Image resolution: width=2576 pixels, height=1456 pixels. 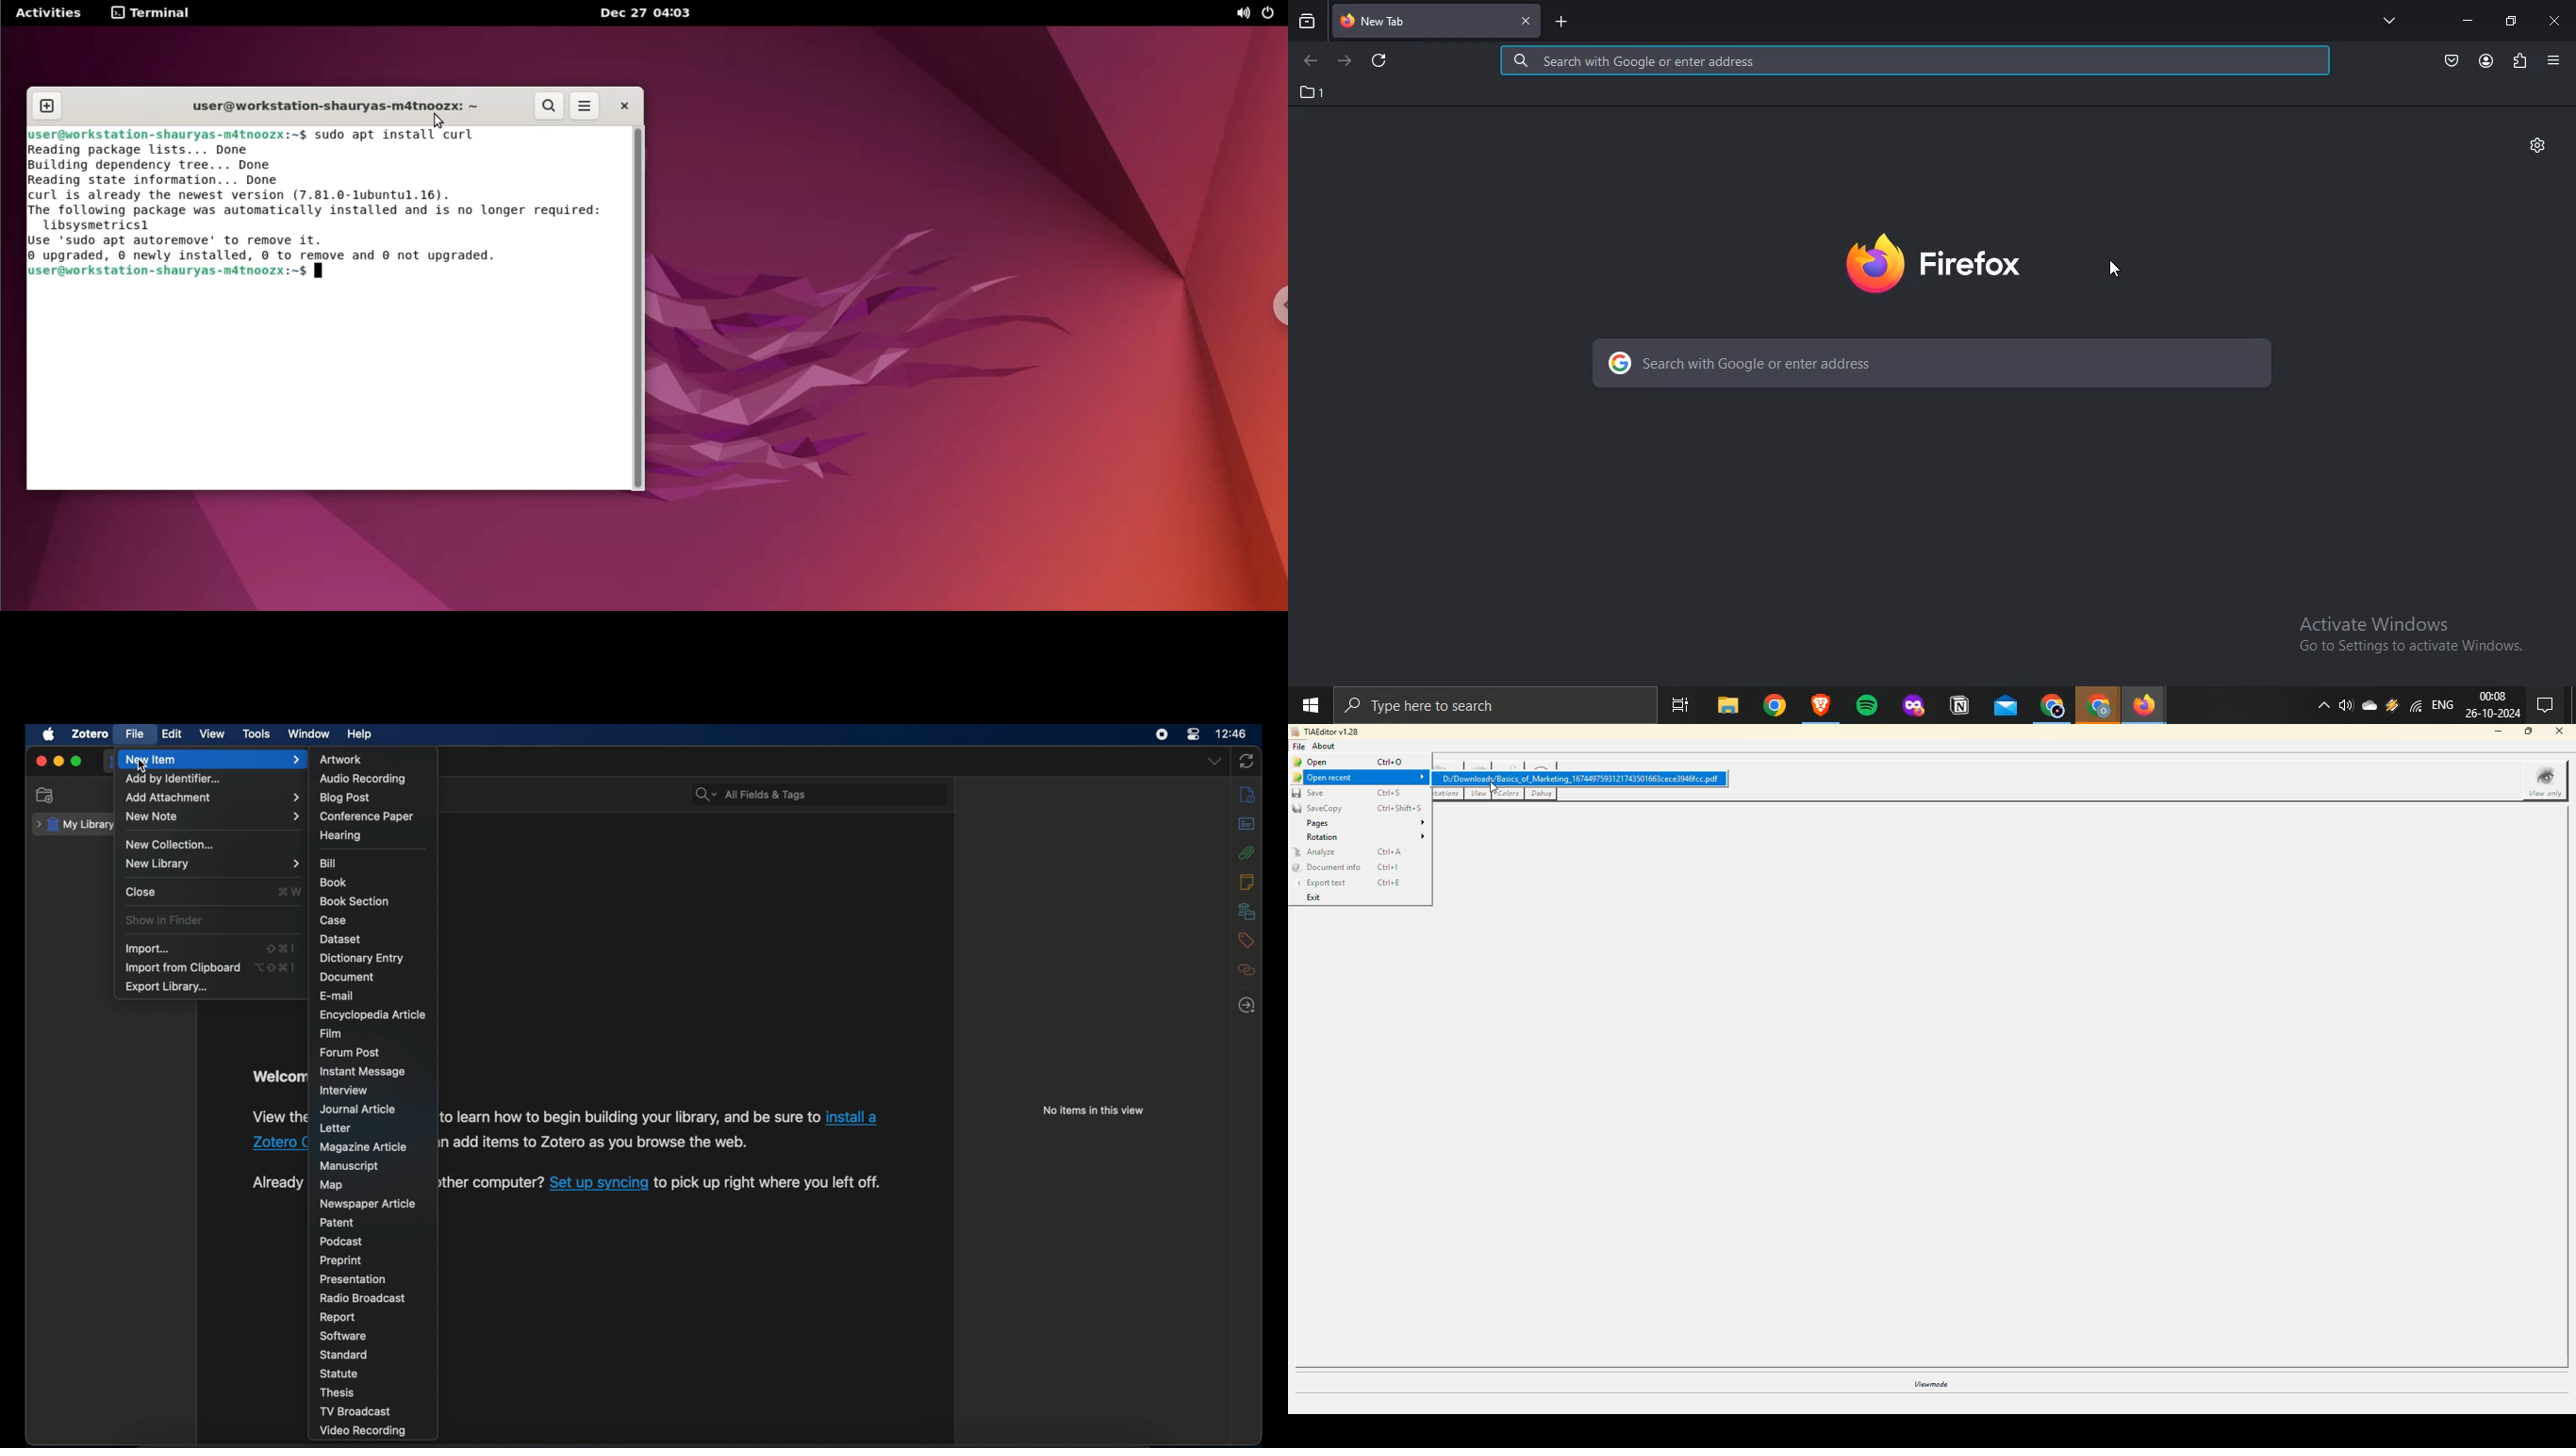 What do you see at coordinates (361, 958) in the screenshot?
I see `dictionary entry` at bounding box center [361, 958].